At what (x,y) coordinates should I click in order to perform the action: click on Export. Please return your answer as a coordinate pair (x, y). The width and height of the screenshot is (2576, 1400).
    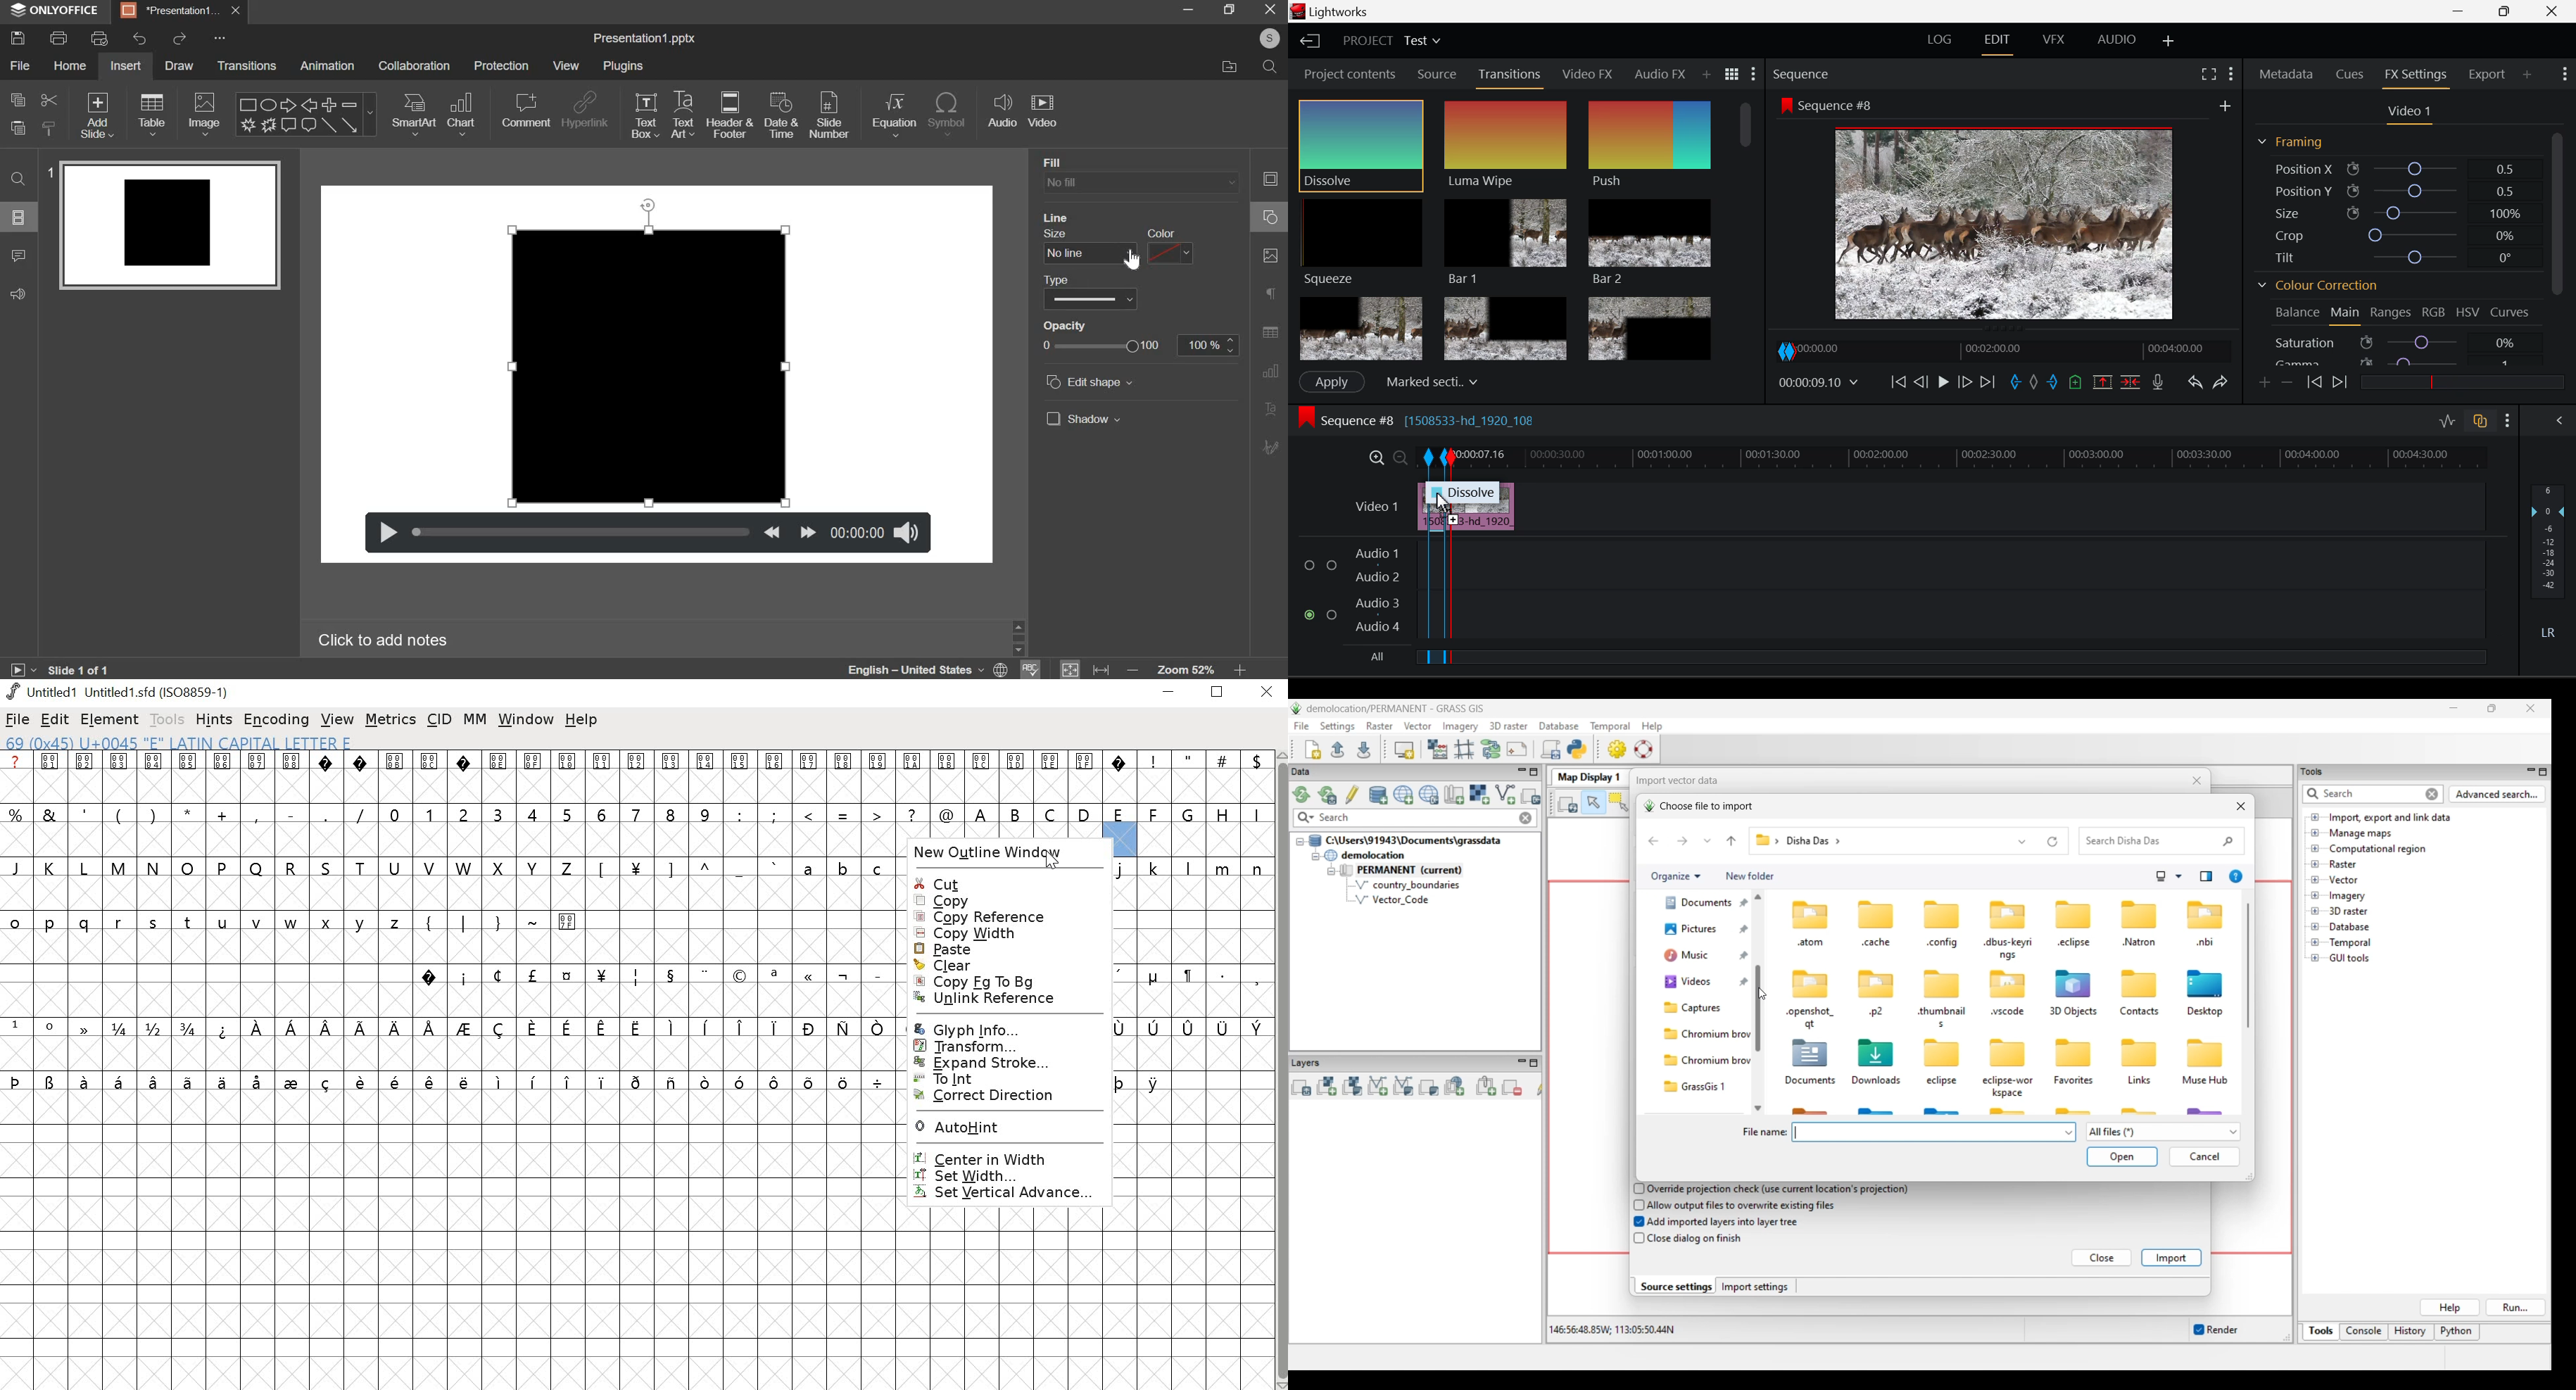
    Looking at the image, I should click on (2490, 74).